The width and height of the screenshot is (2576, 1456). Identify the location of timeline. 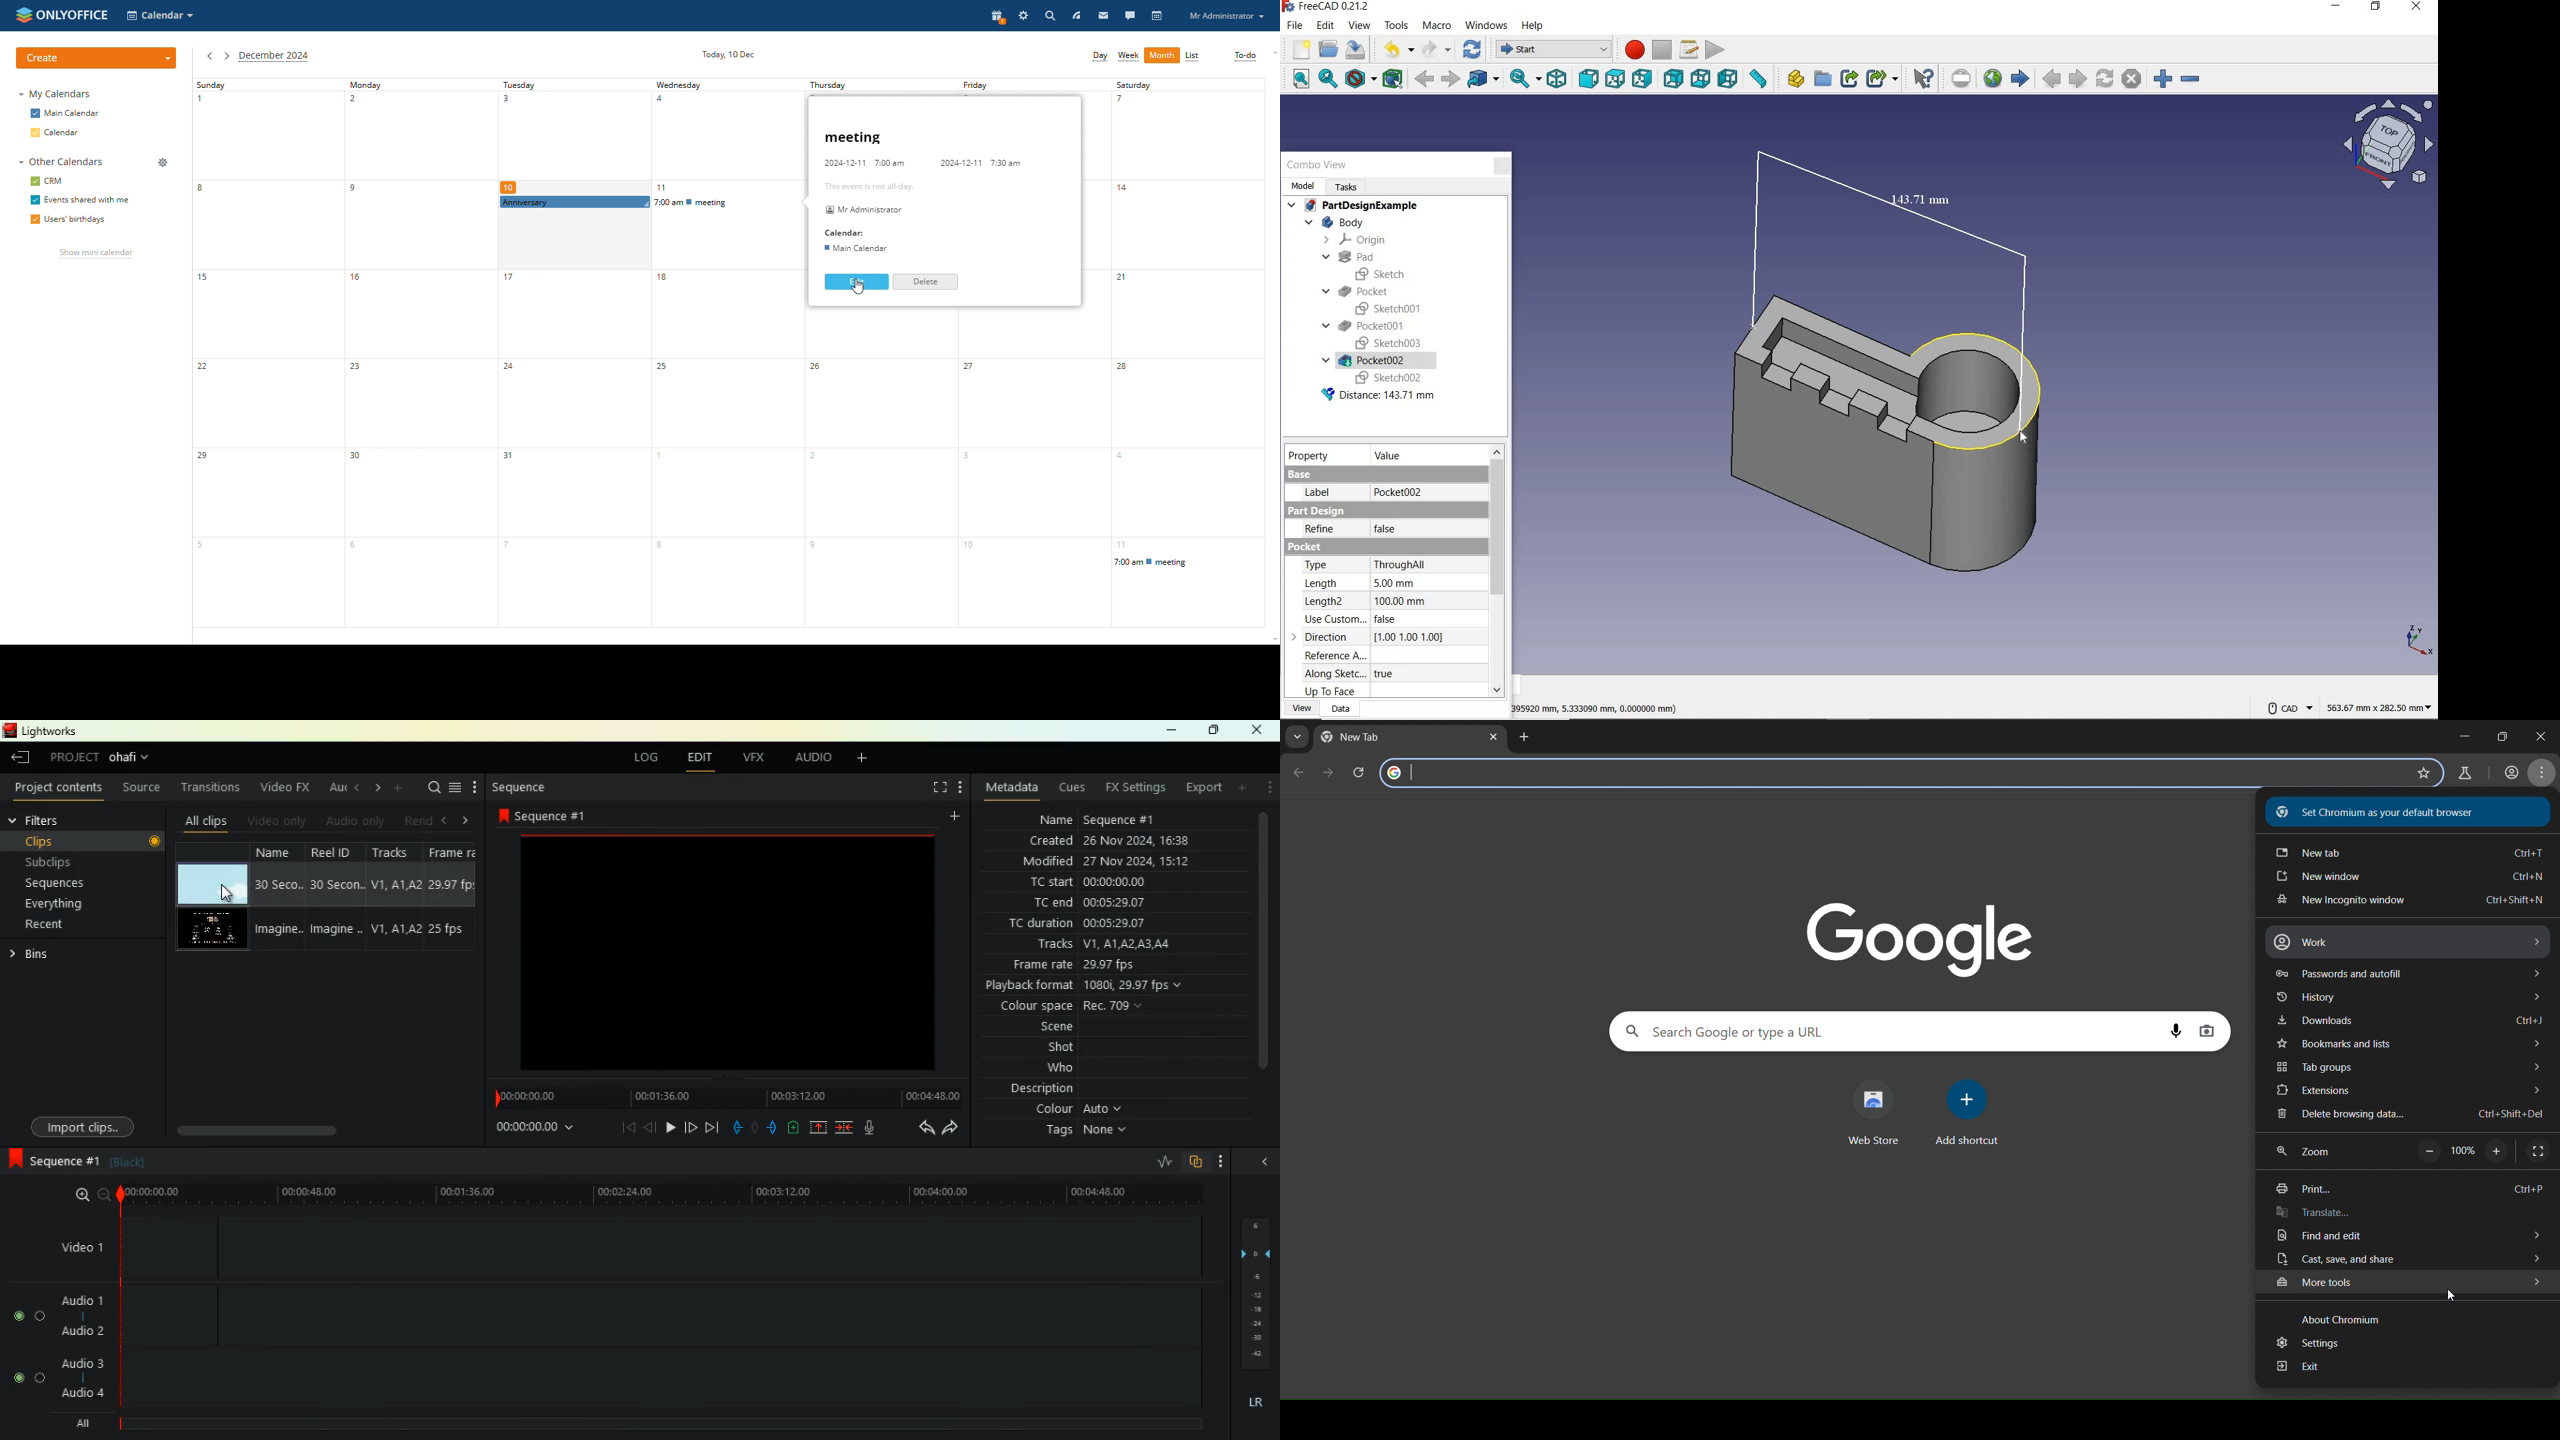
(719, 1095).